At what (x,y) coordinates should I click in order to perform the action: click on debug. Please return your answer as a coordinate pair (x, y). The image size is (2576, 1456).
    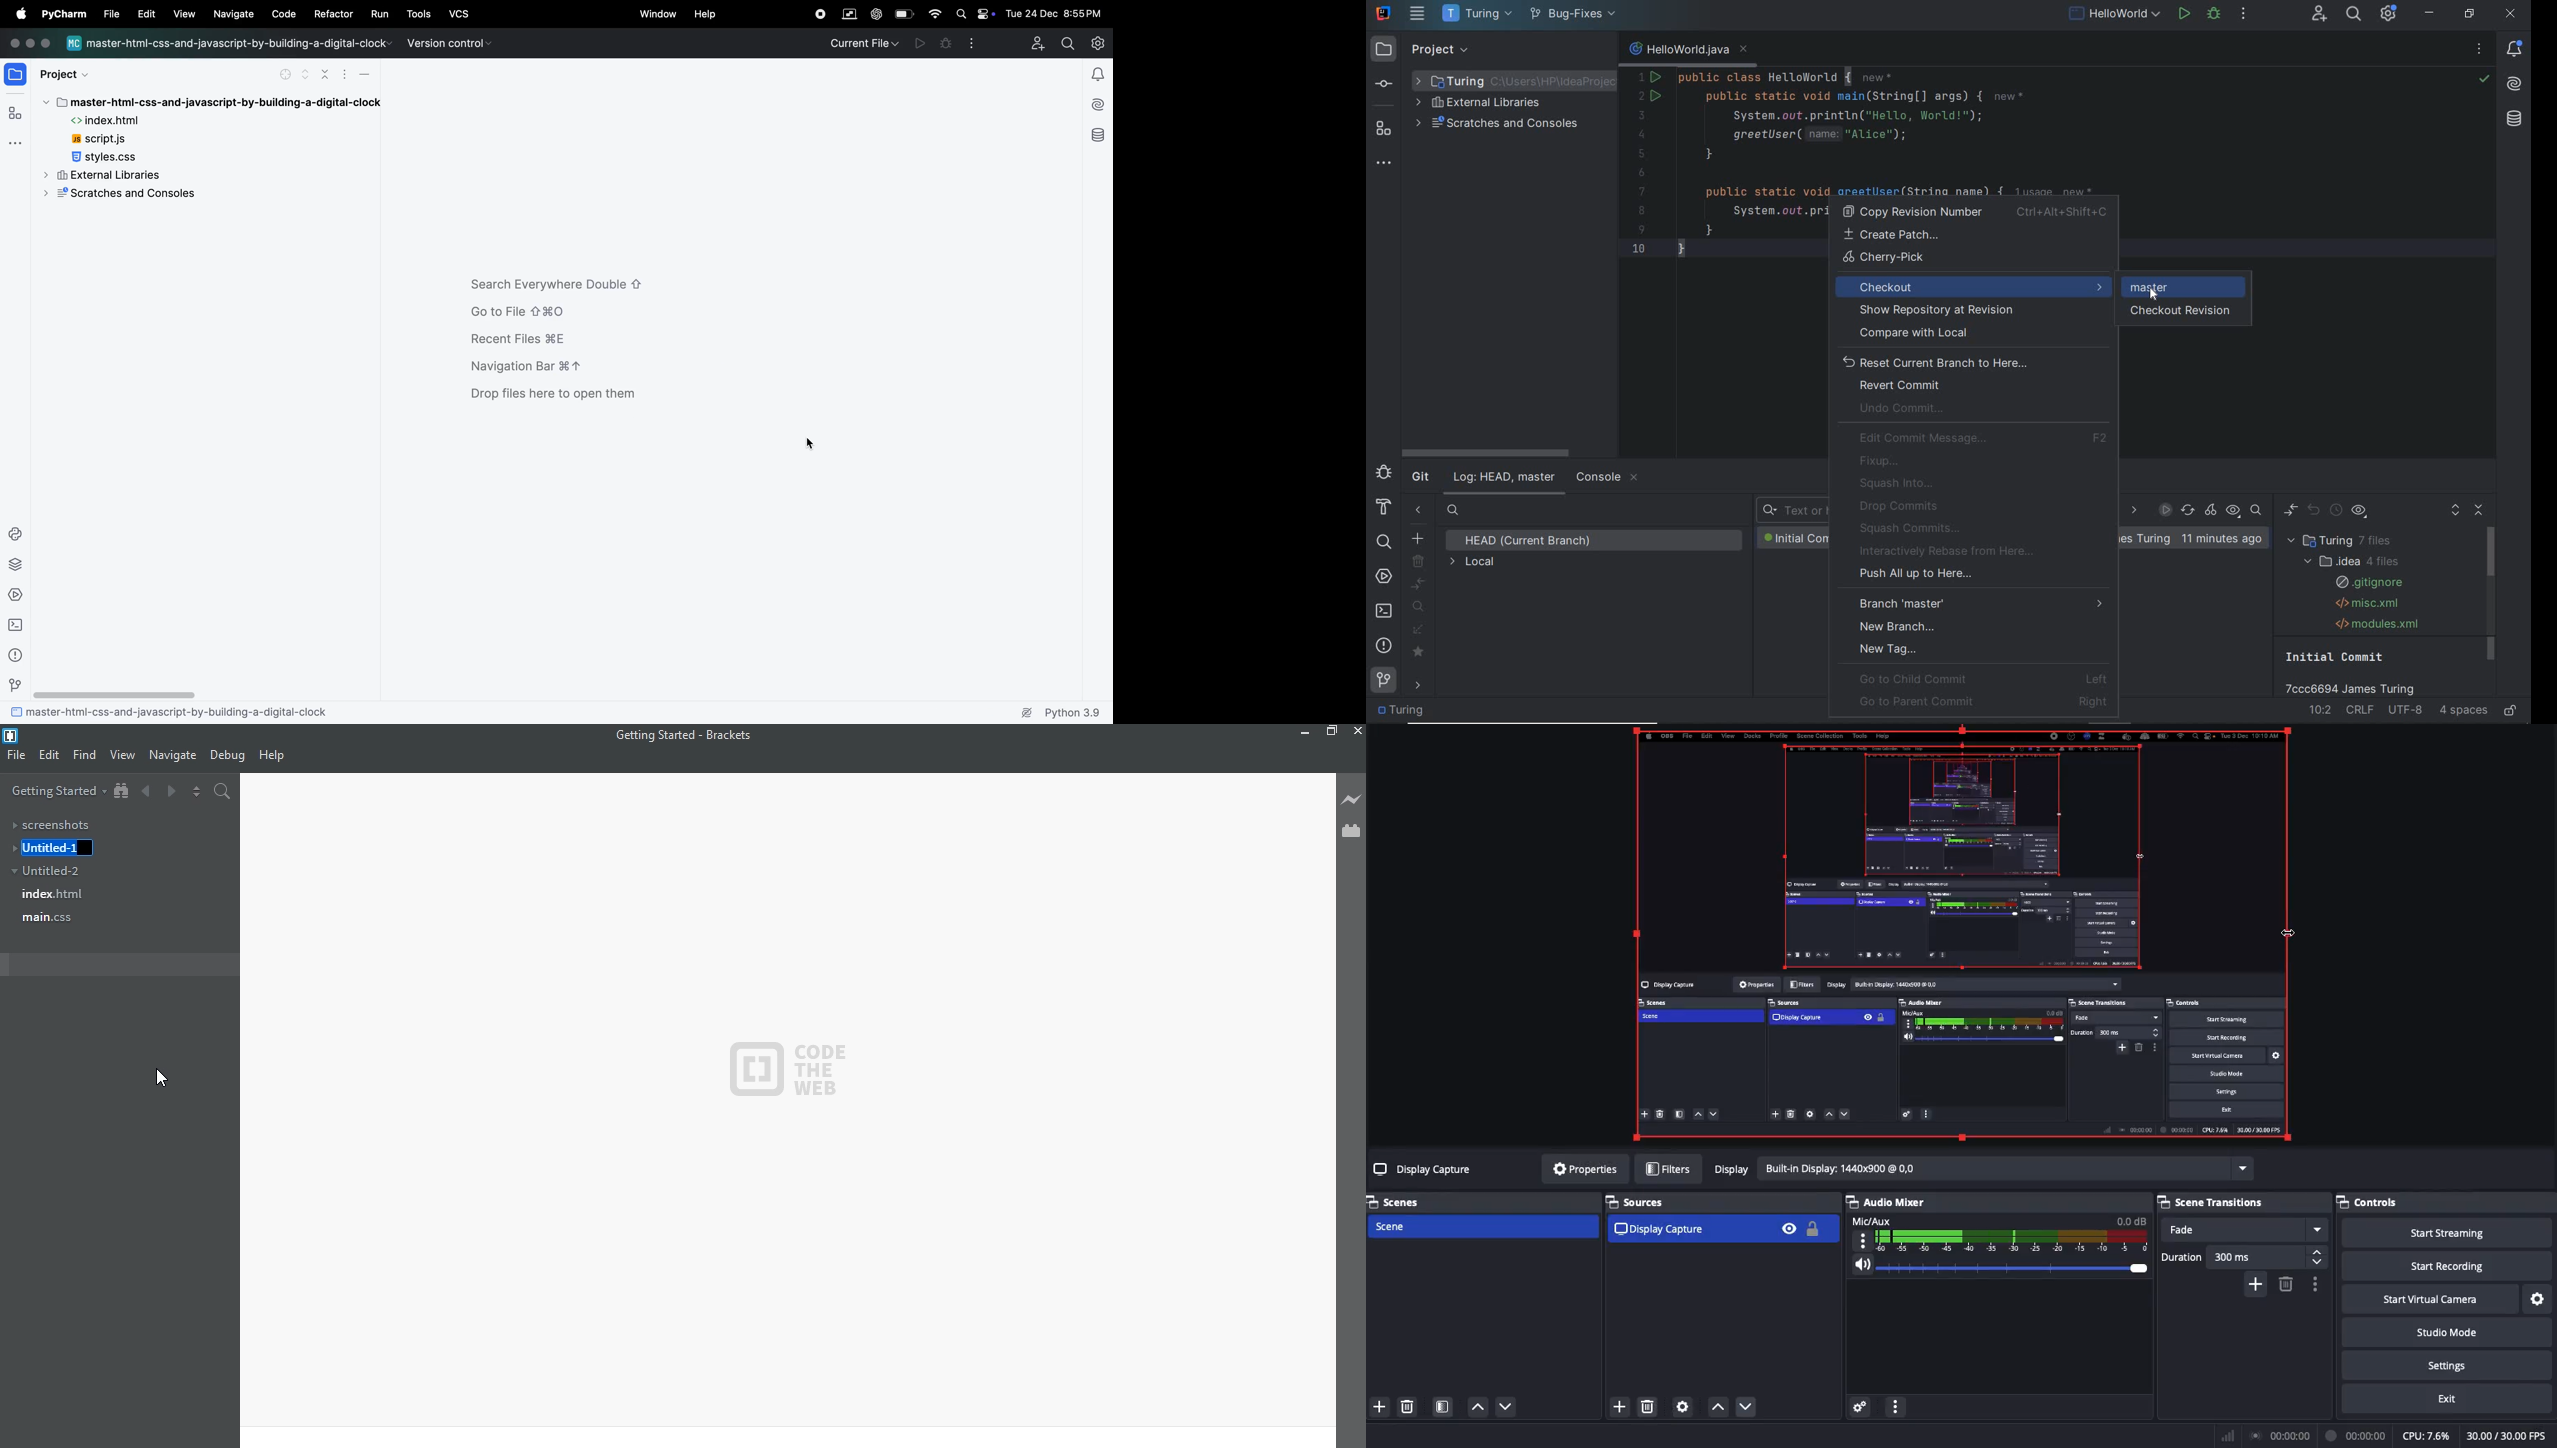
    Looking at the image, I should click on (228, 755).